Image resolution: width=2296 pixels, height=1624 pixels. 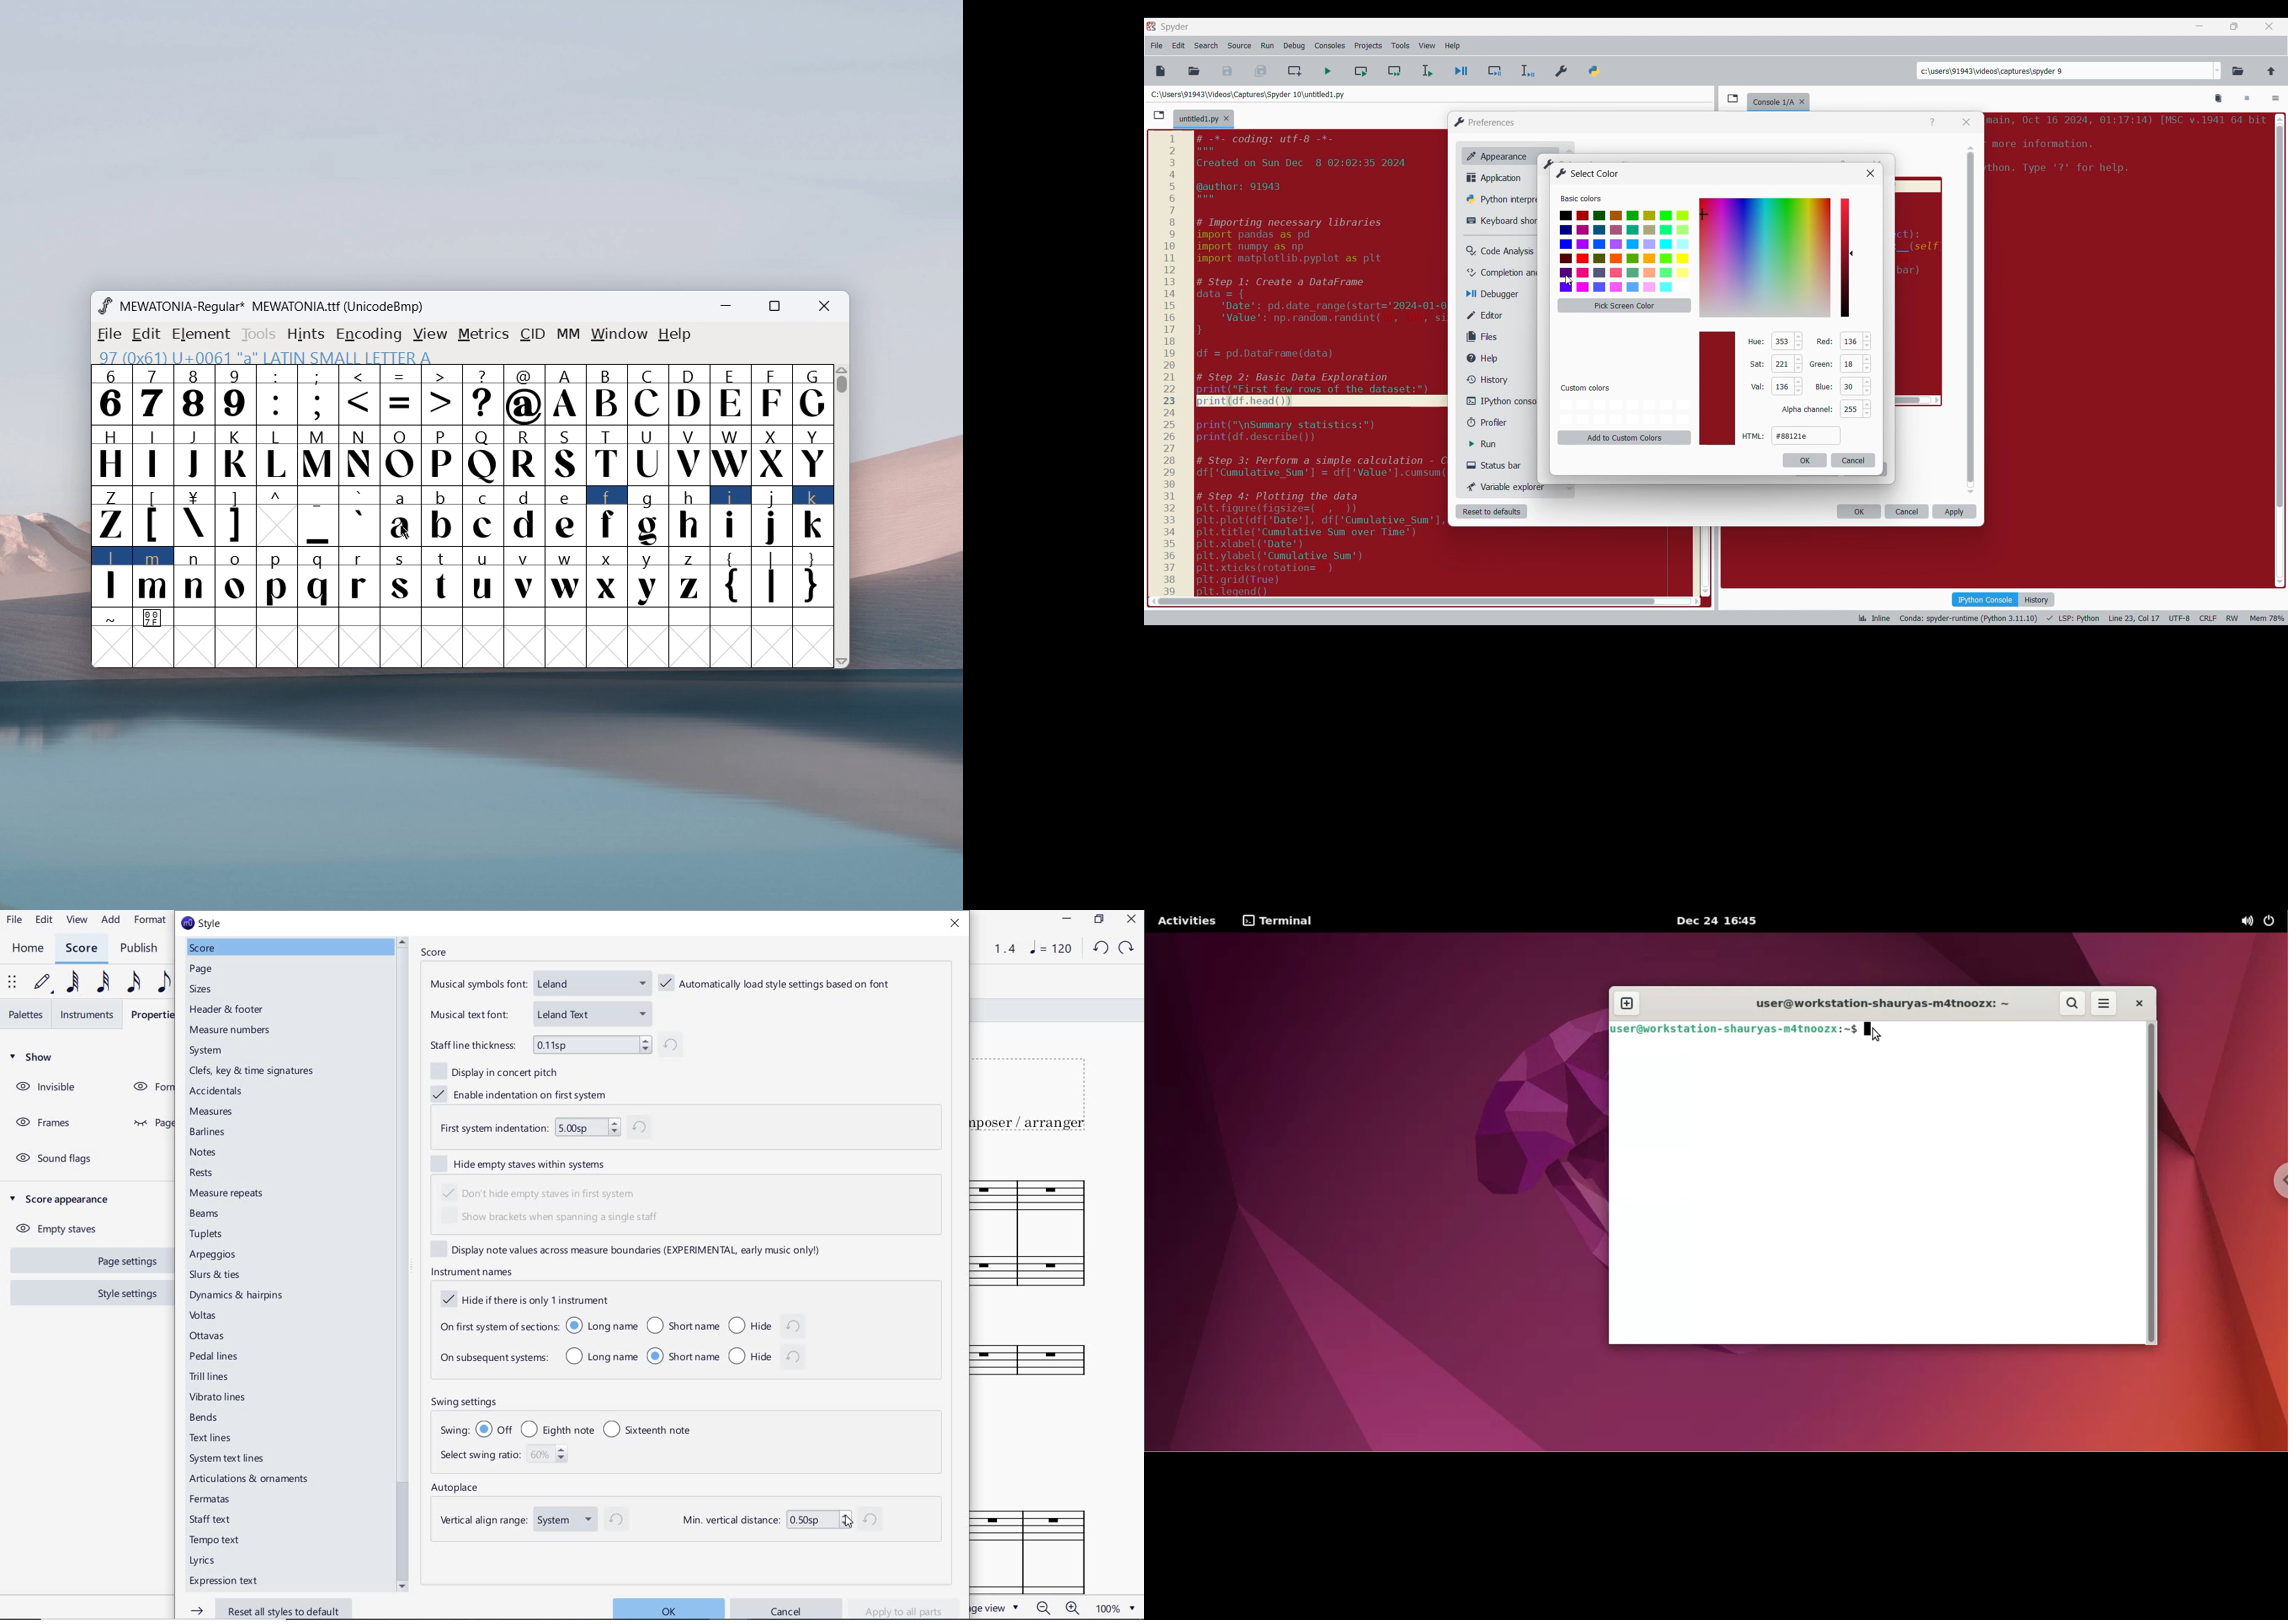 I want to click on , so click(x=1807, y=410).